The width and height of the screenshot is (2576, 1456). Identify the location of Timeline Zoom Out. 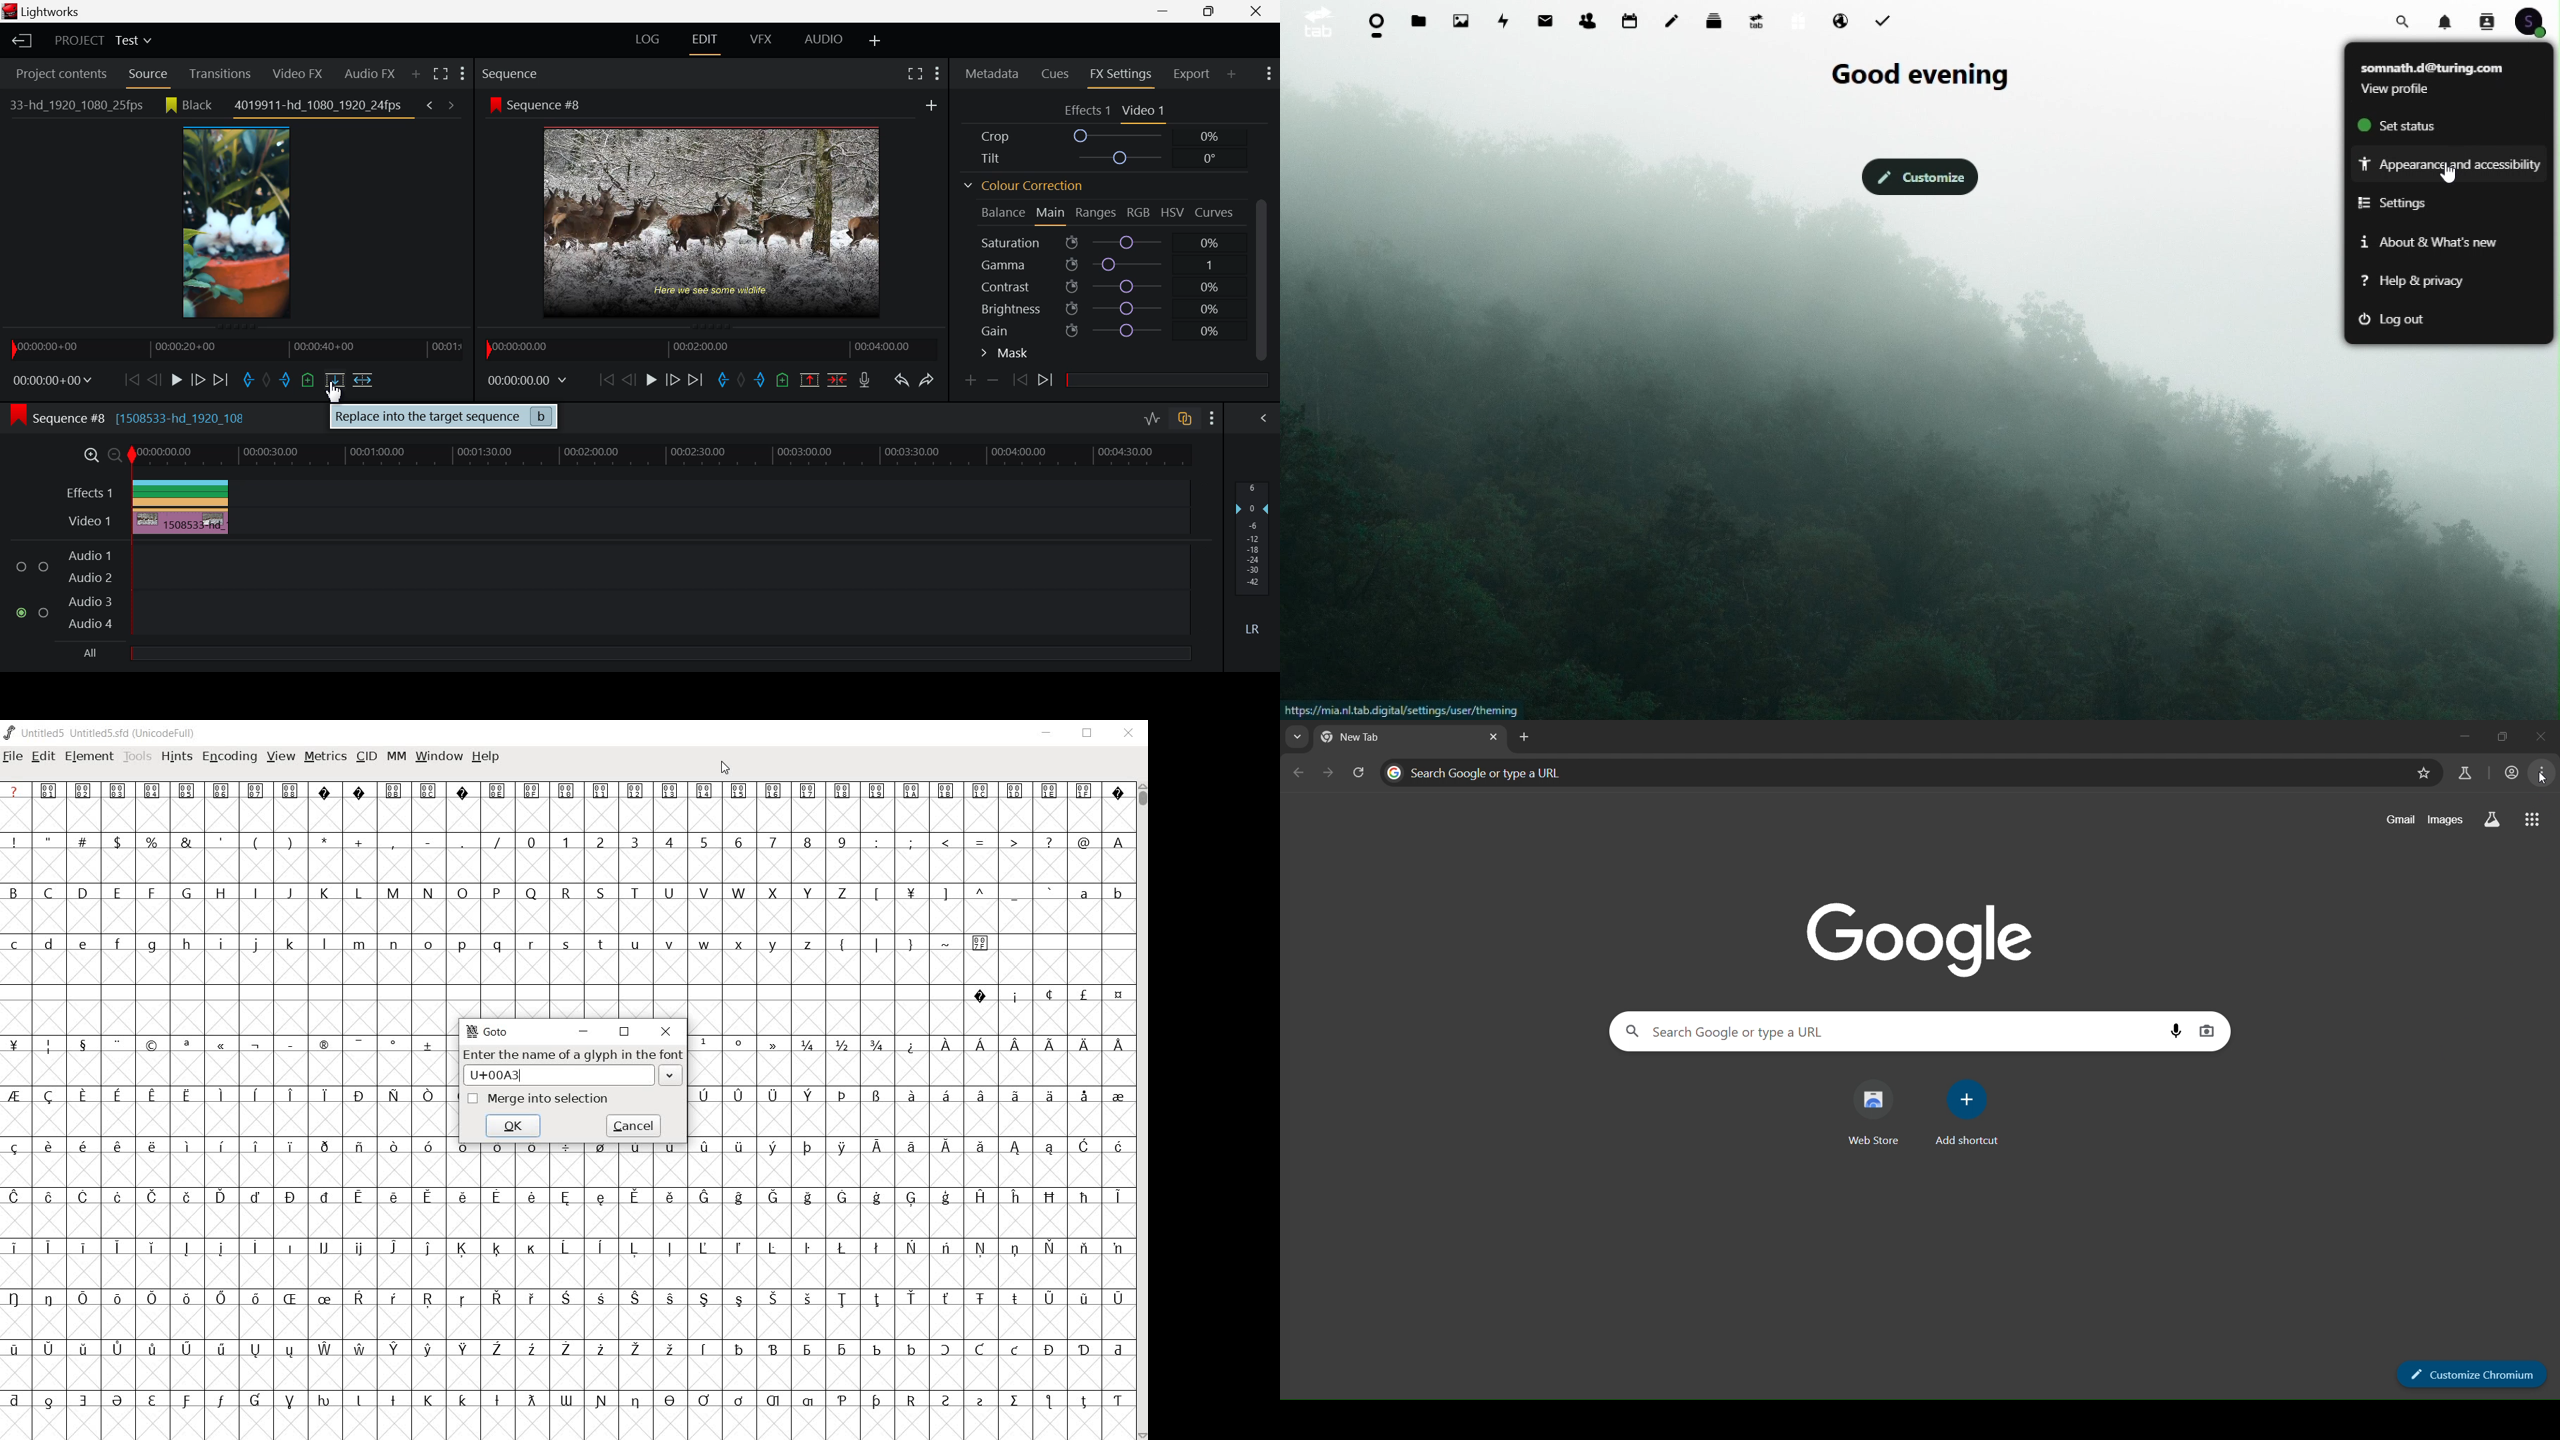
(116, 458).